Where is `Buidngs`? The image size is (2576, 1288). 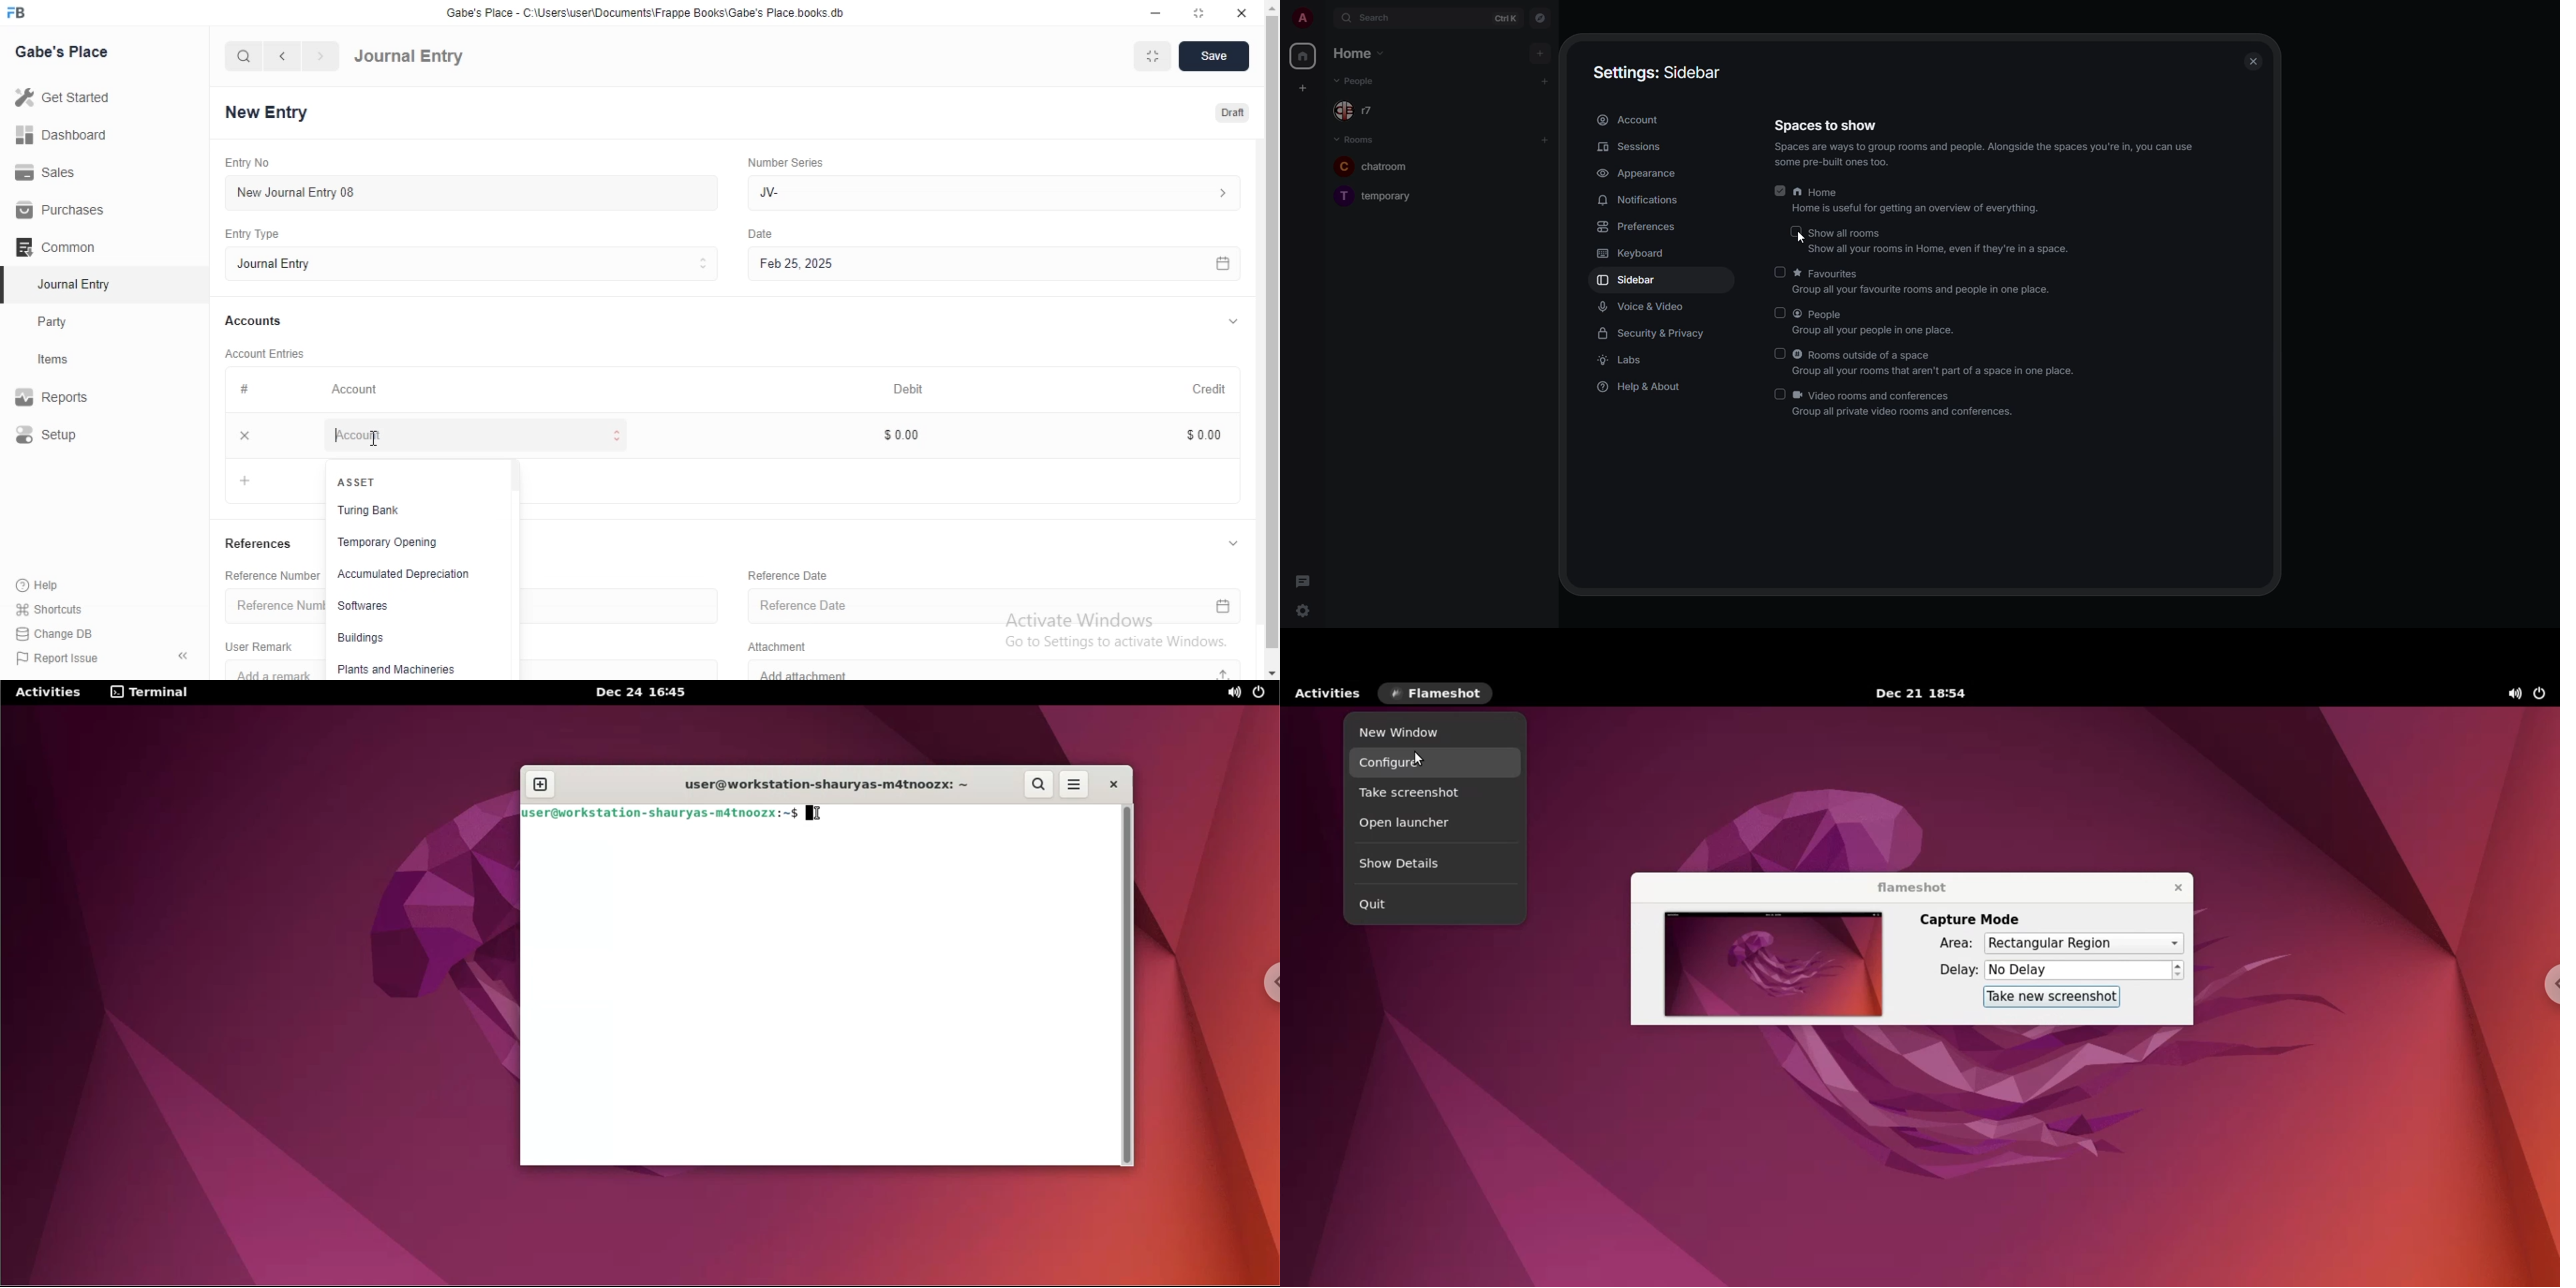 Buidngs is located at coordinates (406, 638).